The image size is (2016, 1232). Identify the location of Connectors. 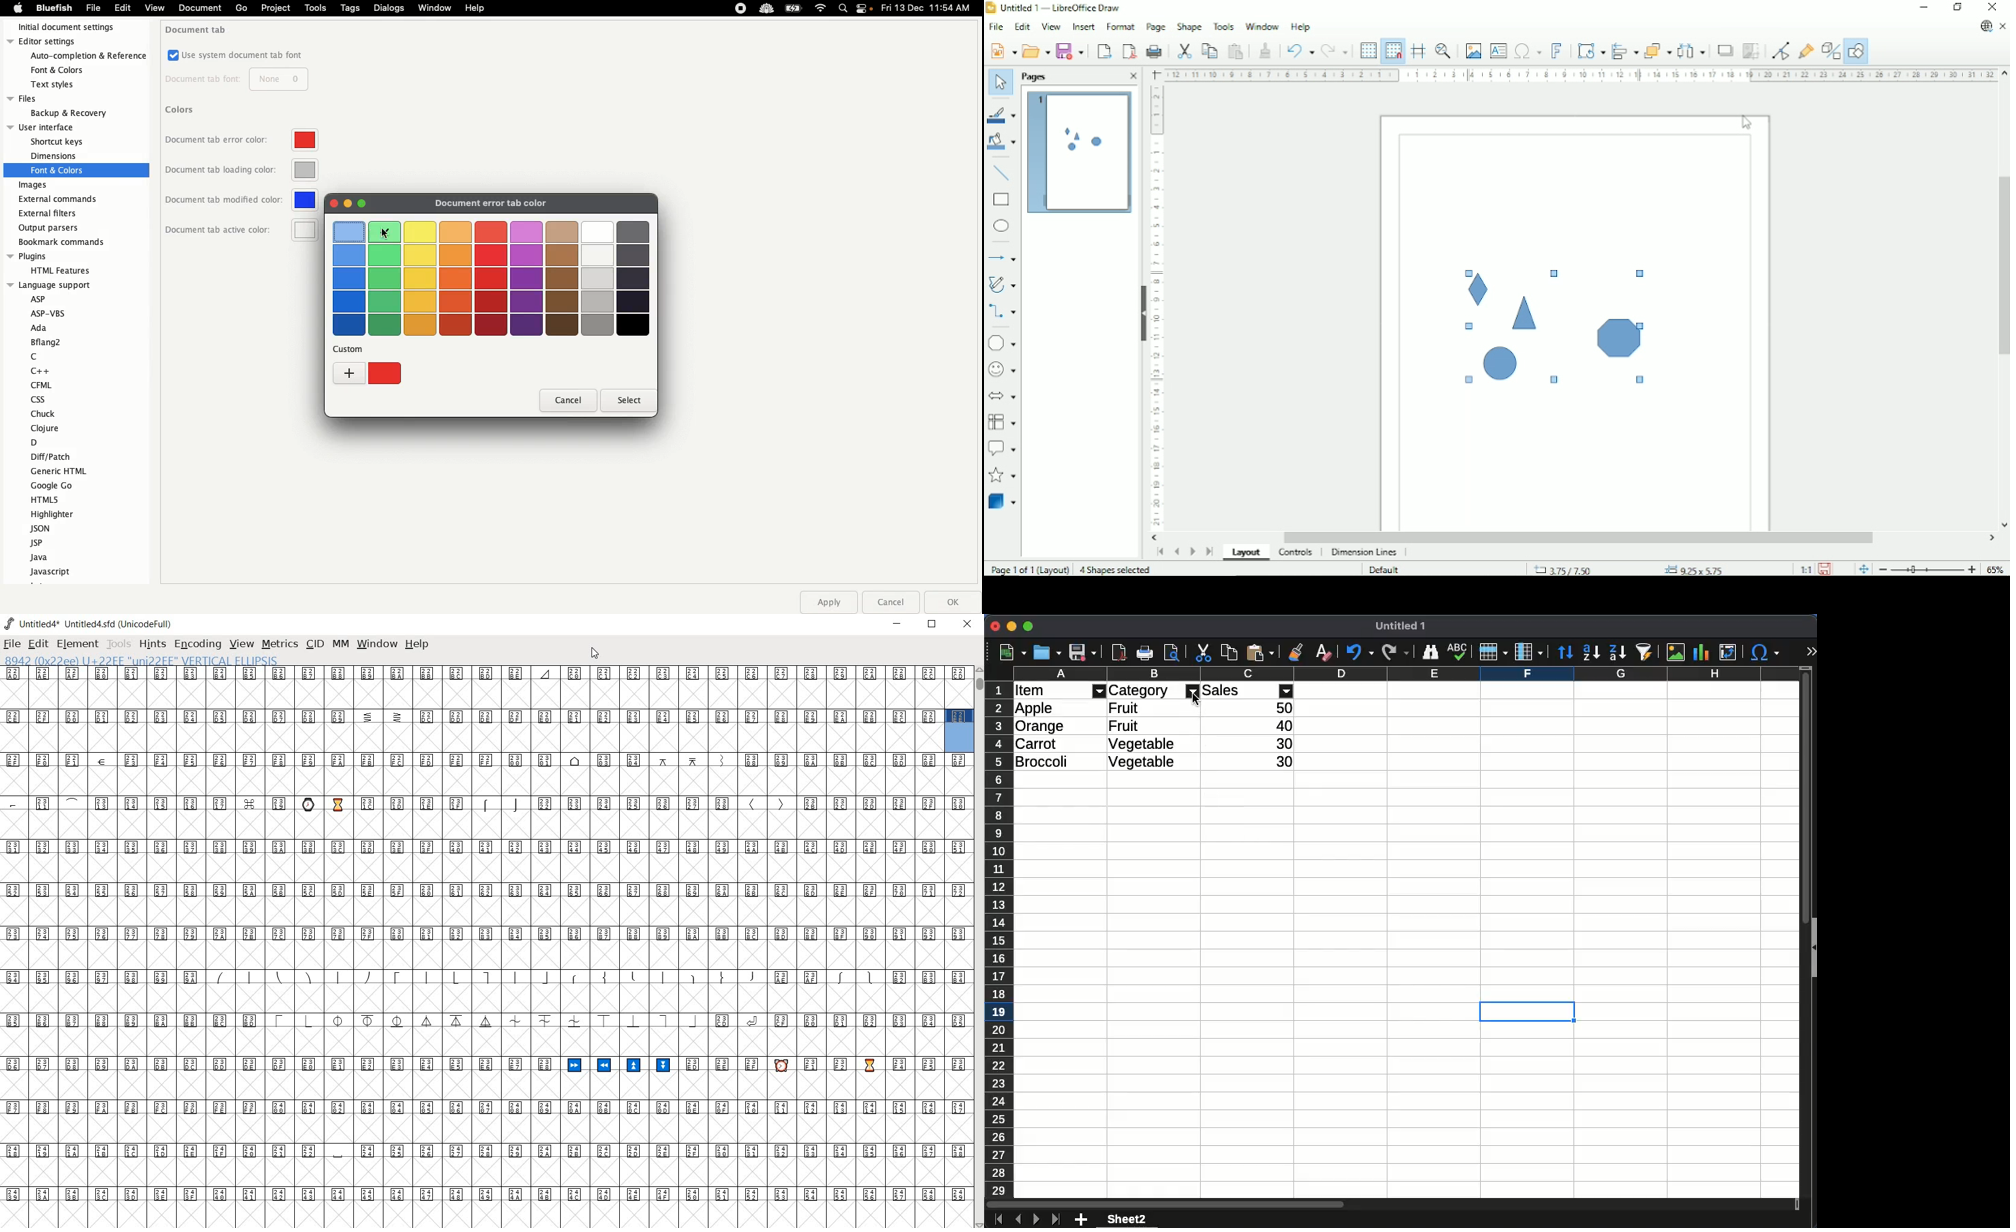
(1003, 313).